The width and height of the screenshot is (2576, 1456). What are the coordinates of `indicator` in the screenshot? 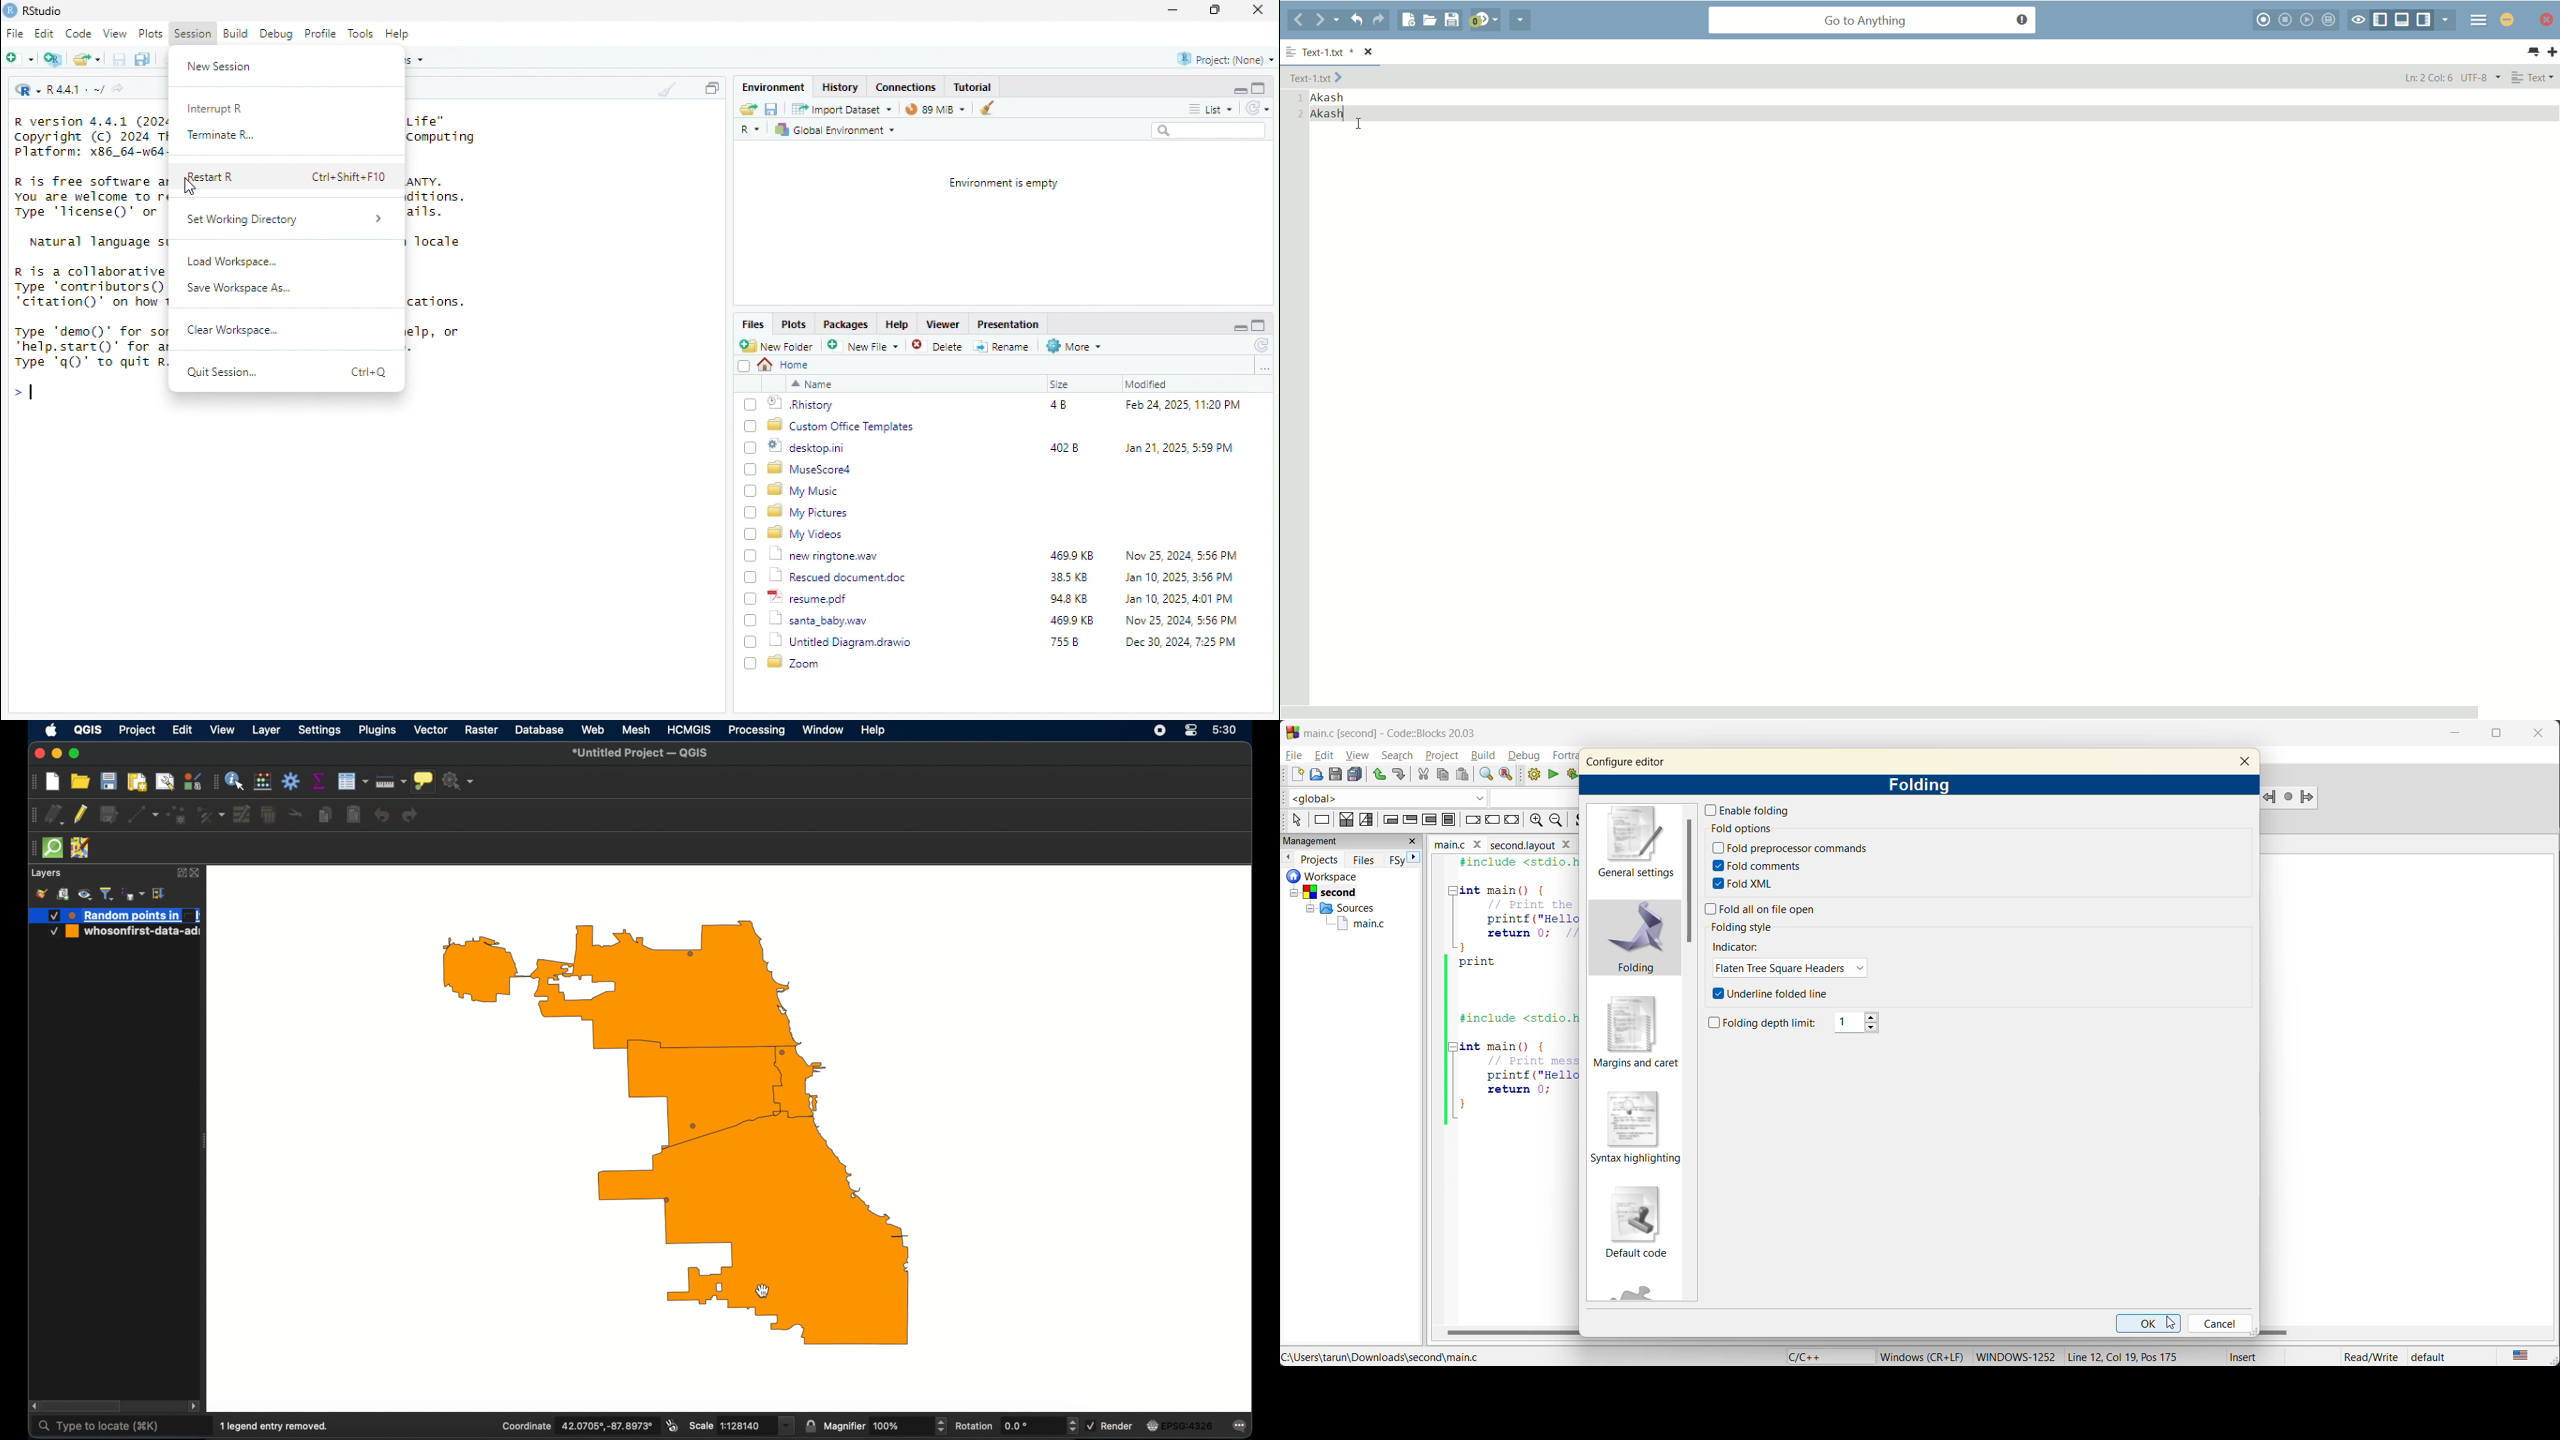 It's located at (1743, 947).